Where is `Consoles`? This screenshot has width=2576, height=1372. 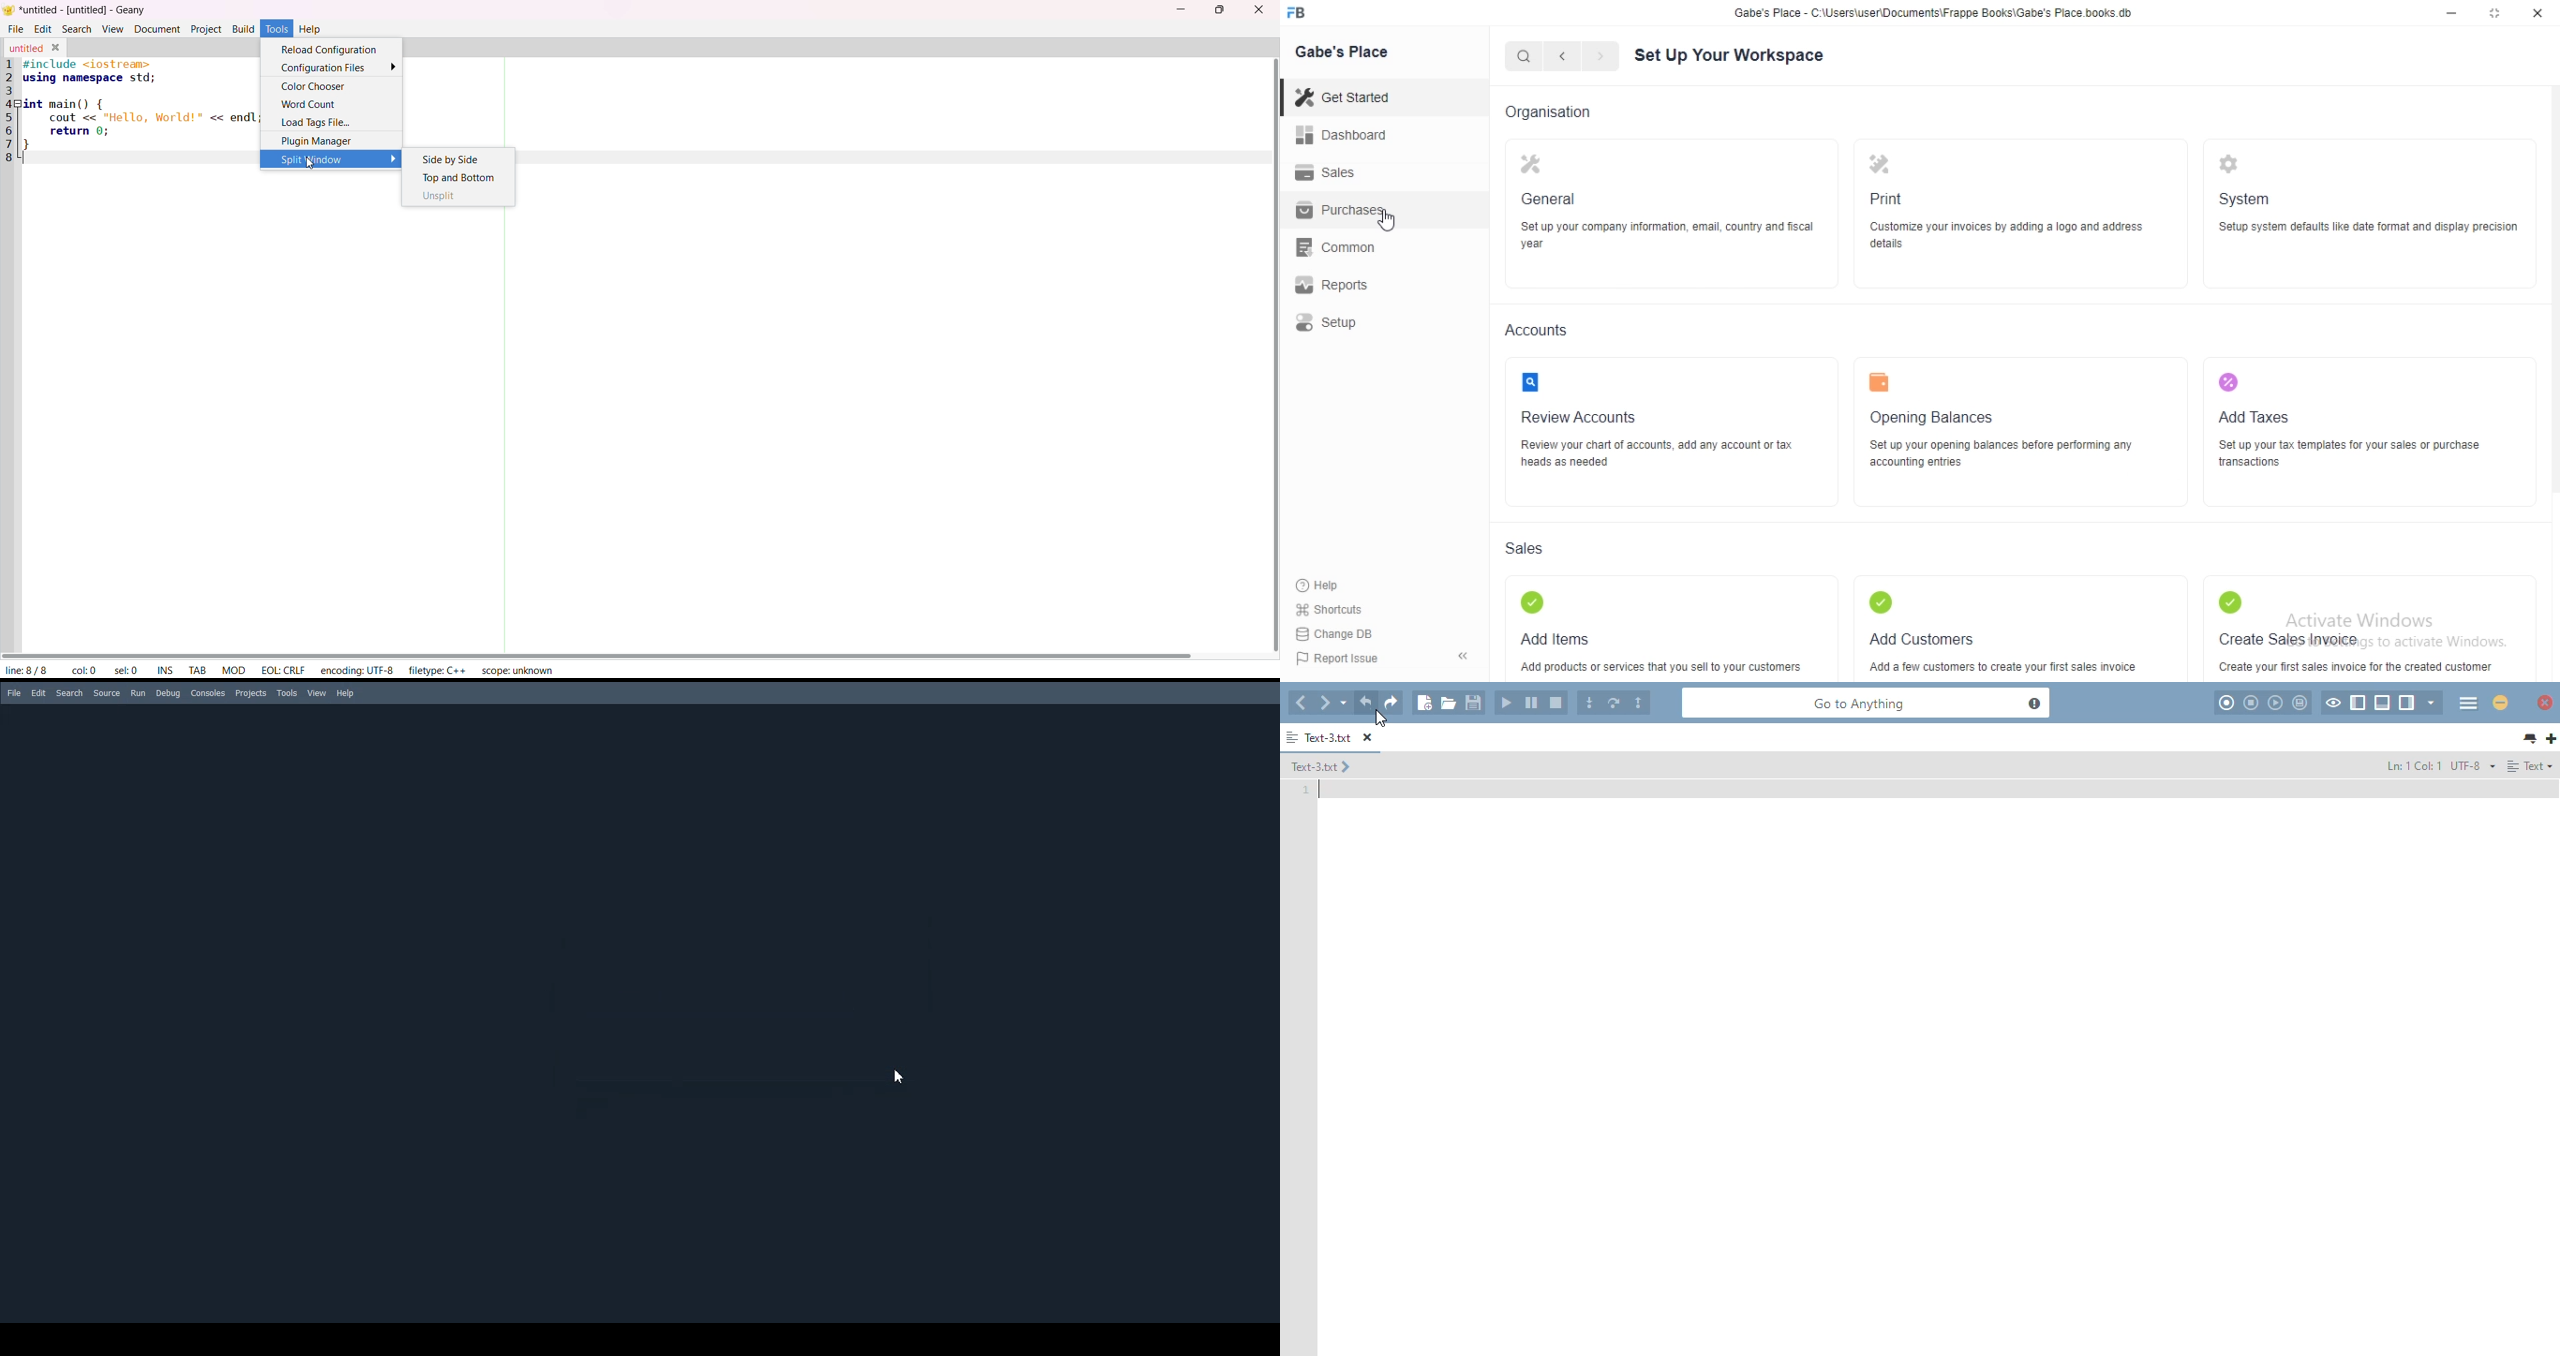
Consoles is located at coordinates (208, 693).